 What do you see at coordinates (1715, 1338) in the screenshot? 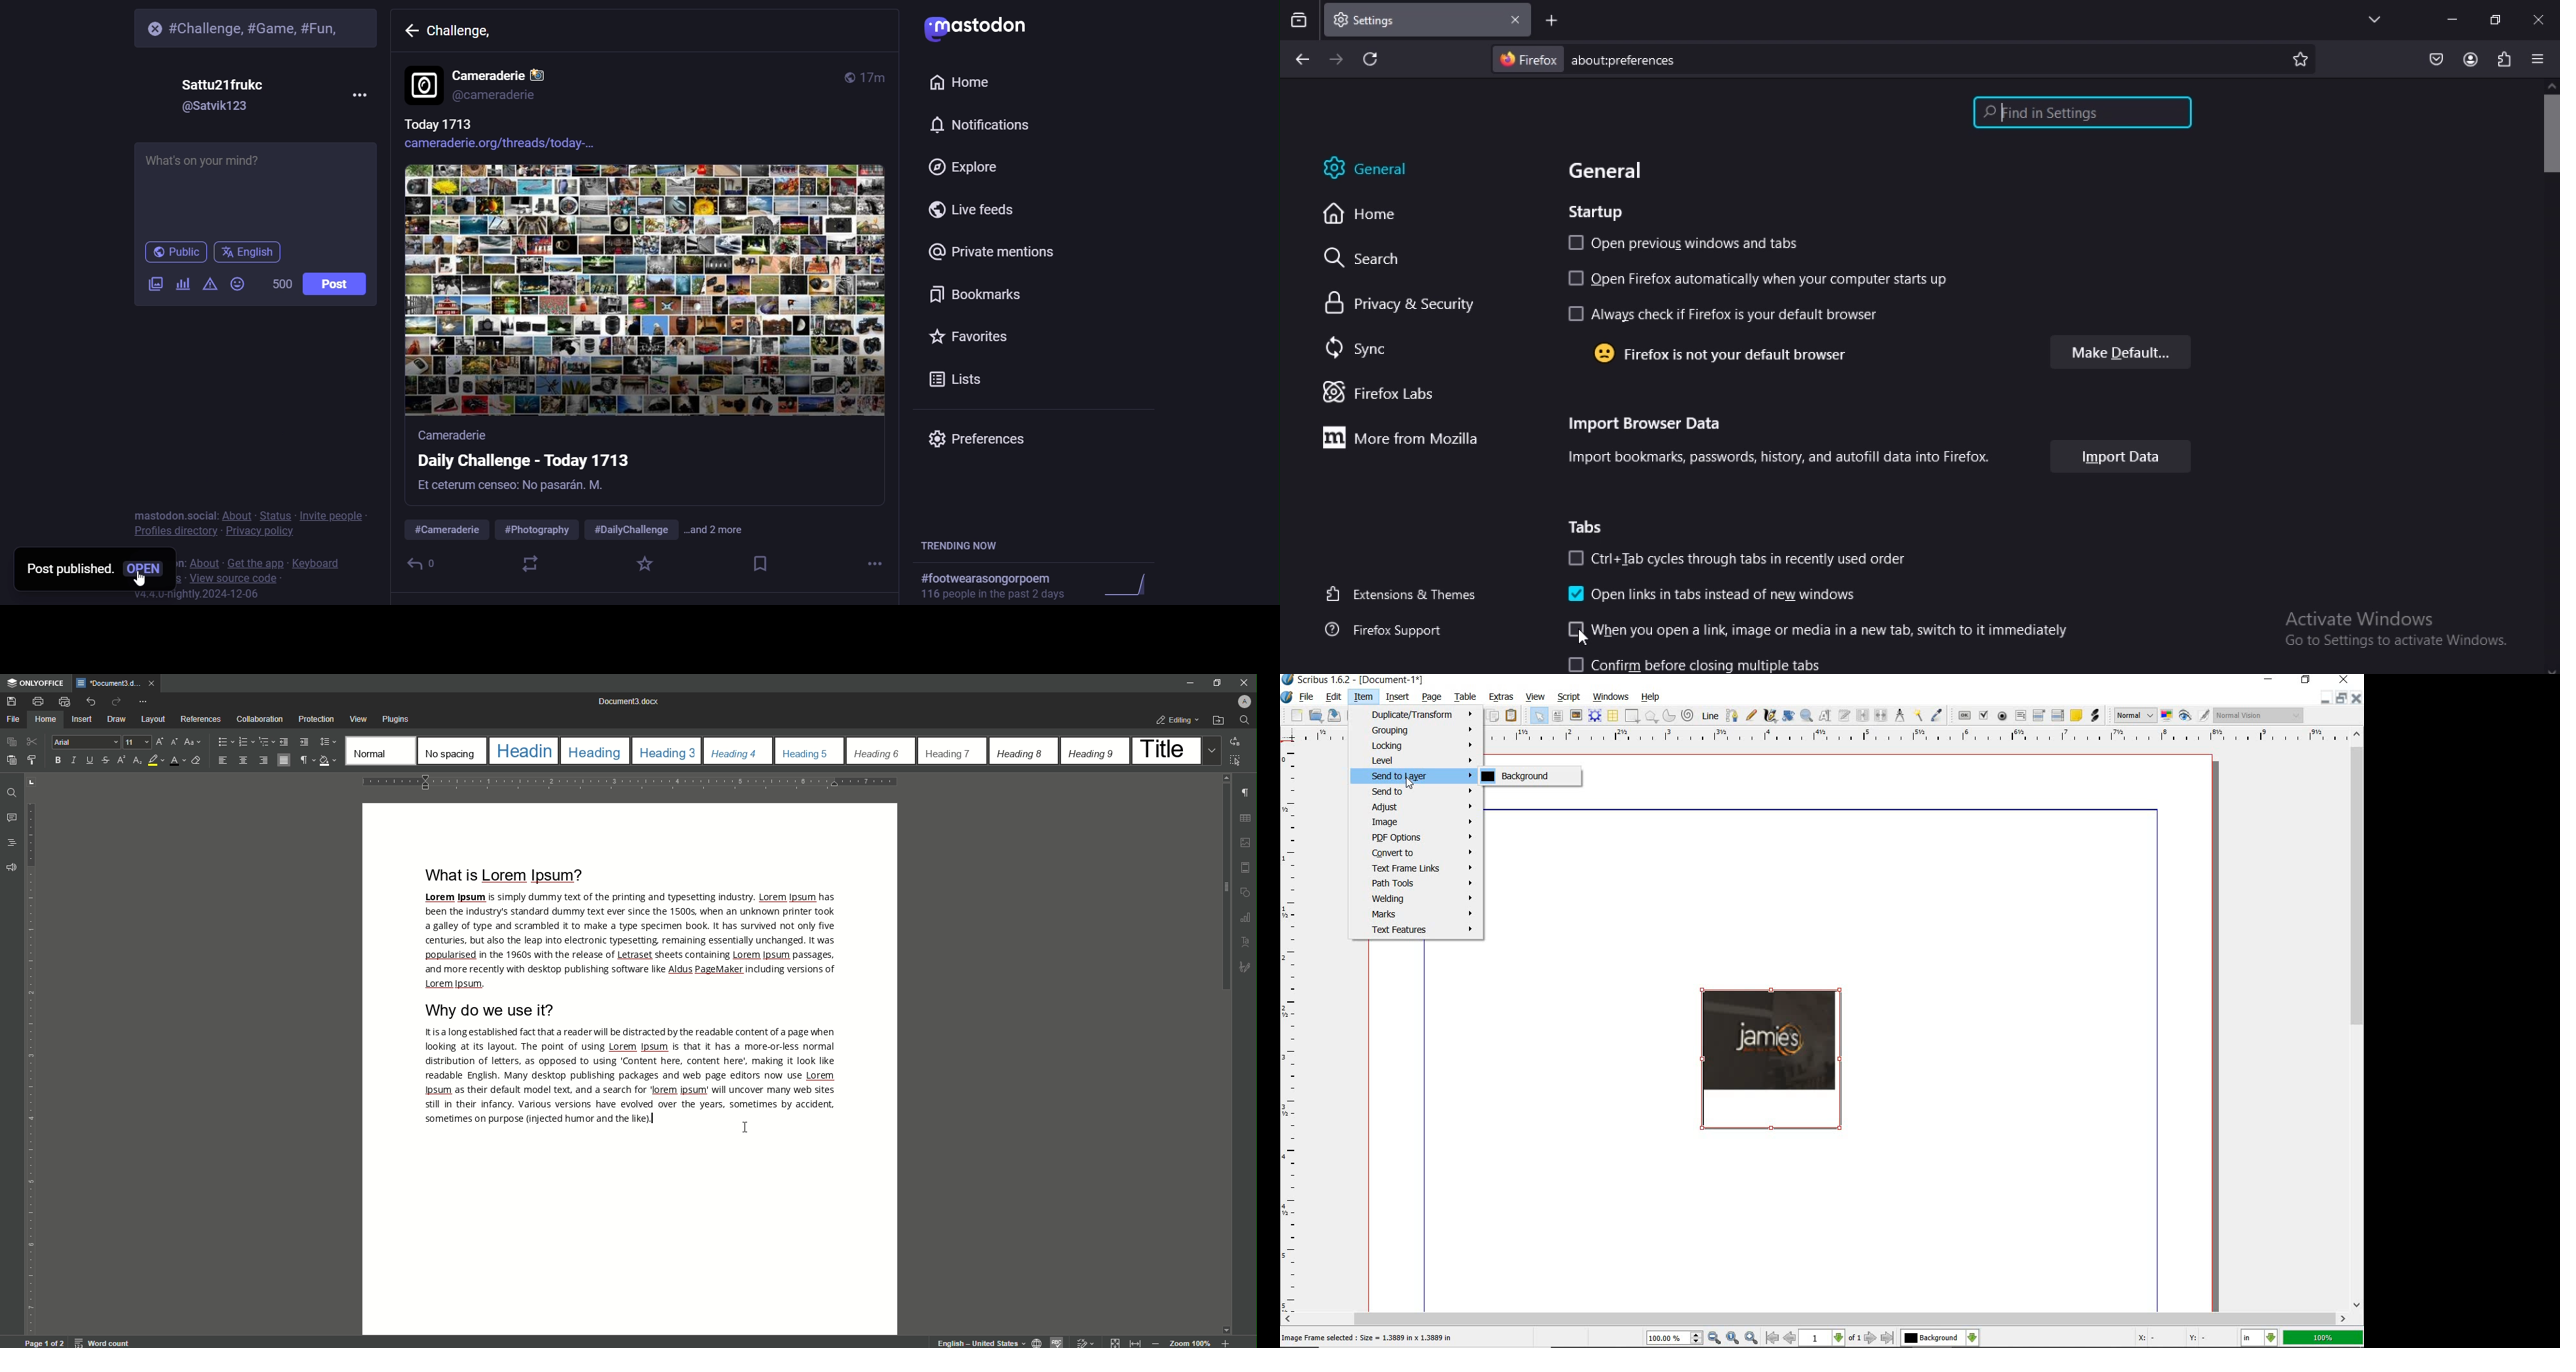
I see `Zoom Out` at bounding box center [1715, 1338].